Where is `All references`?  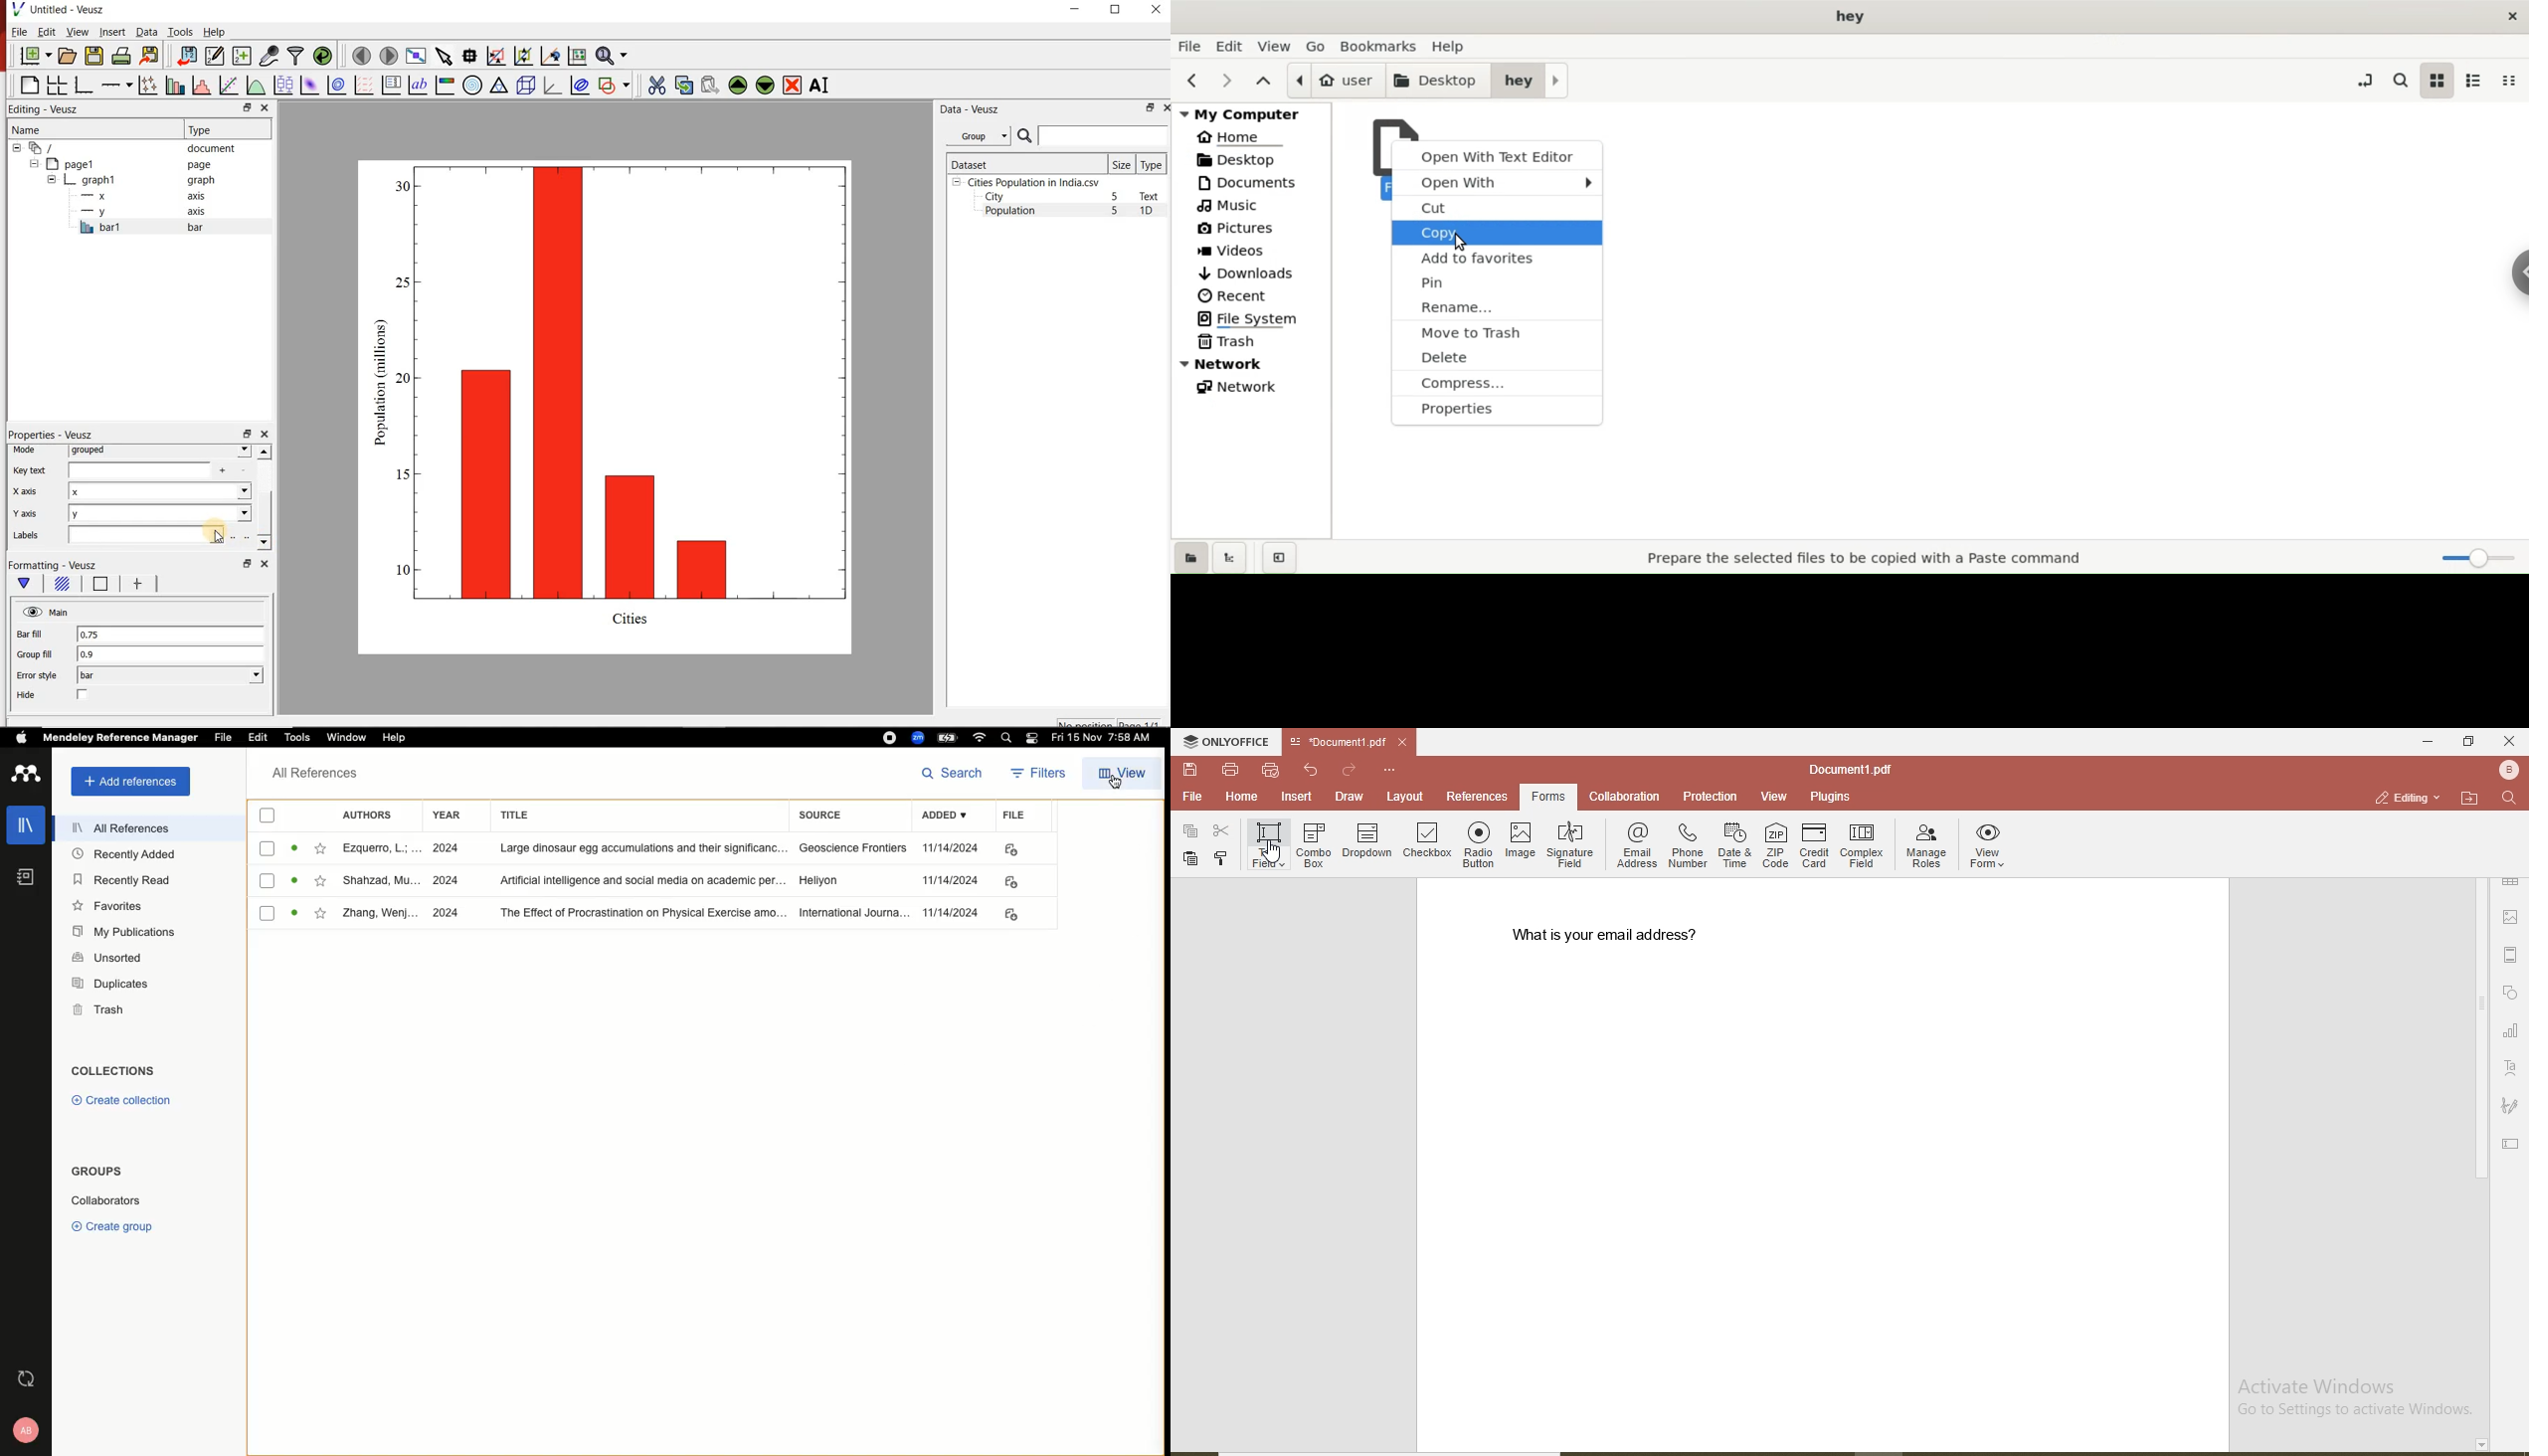 All references is located at coordinates (311, 774).